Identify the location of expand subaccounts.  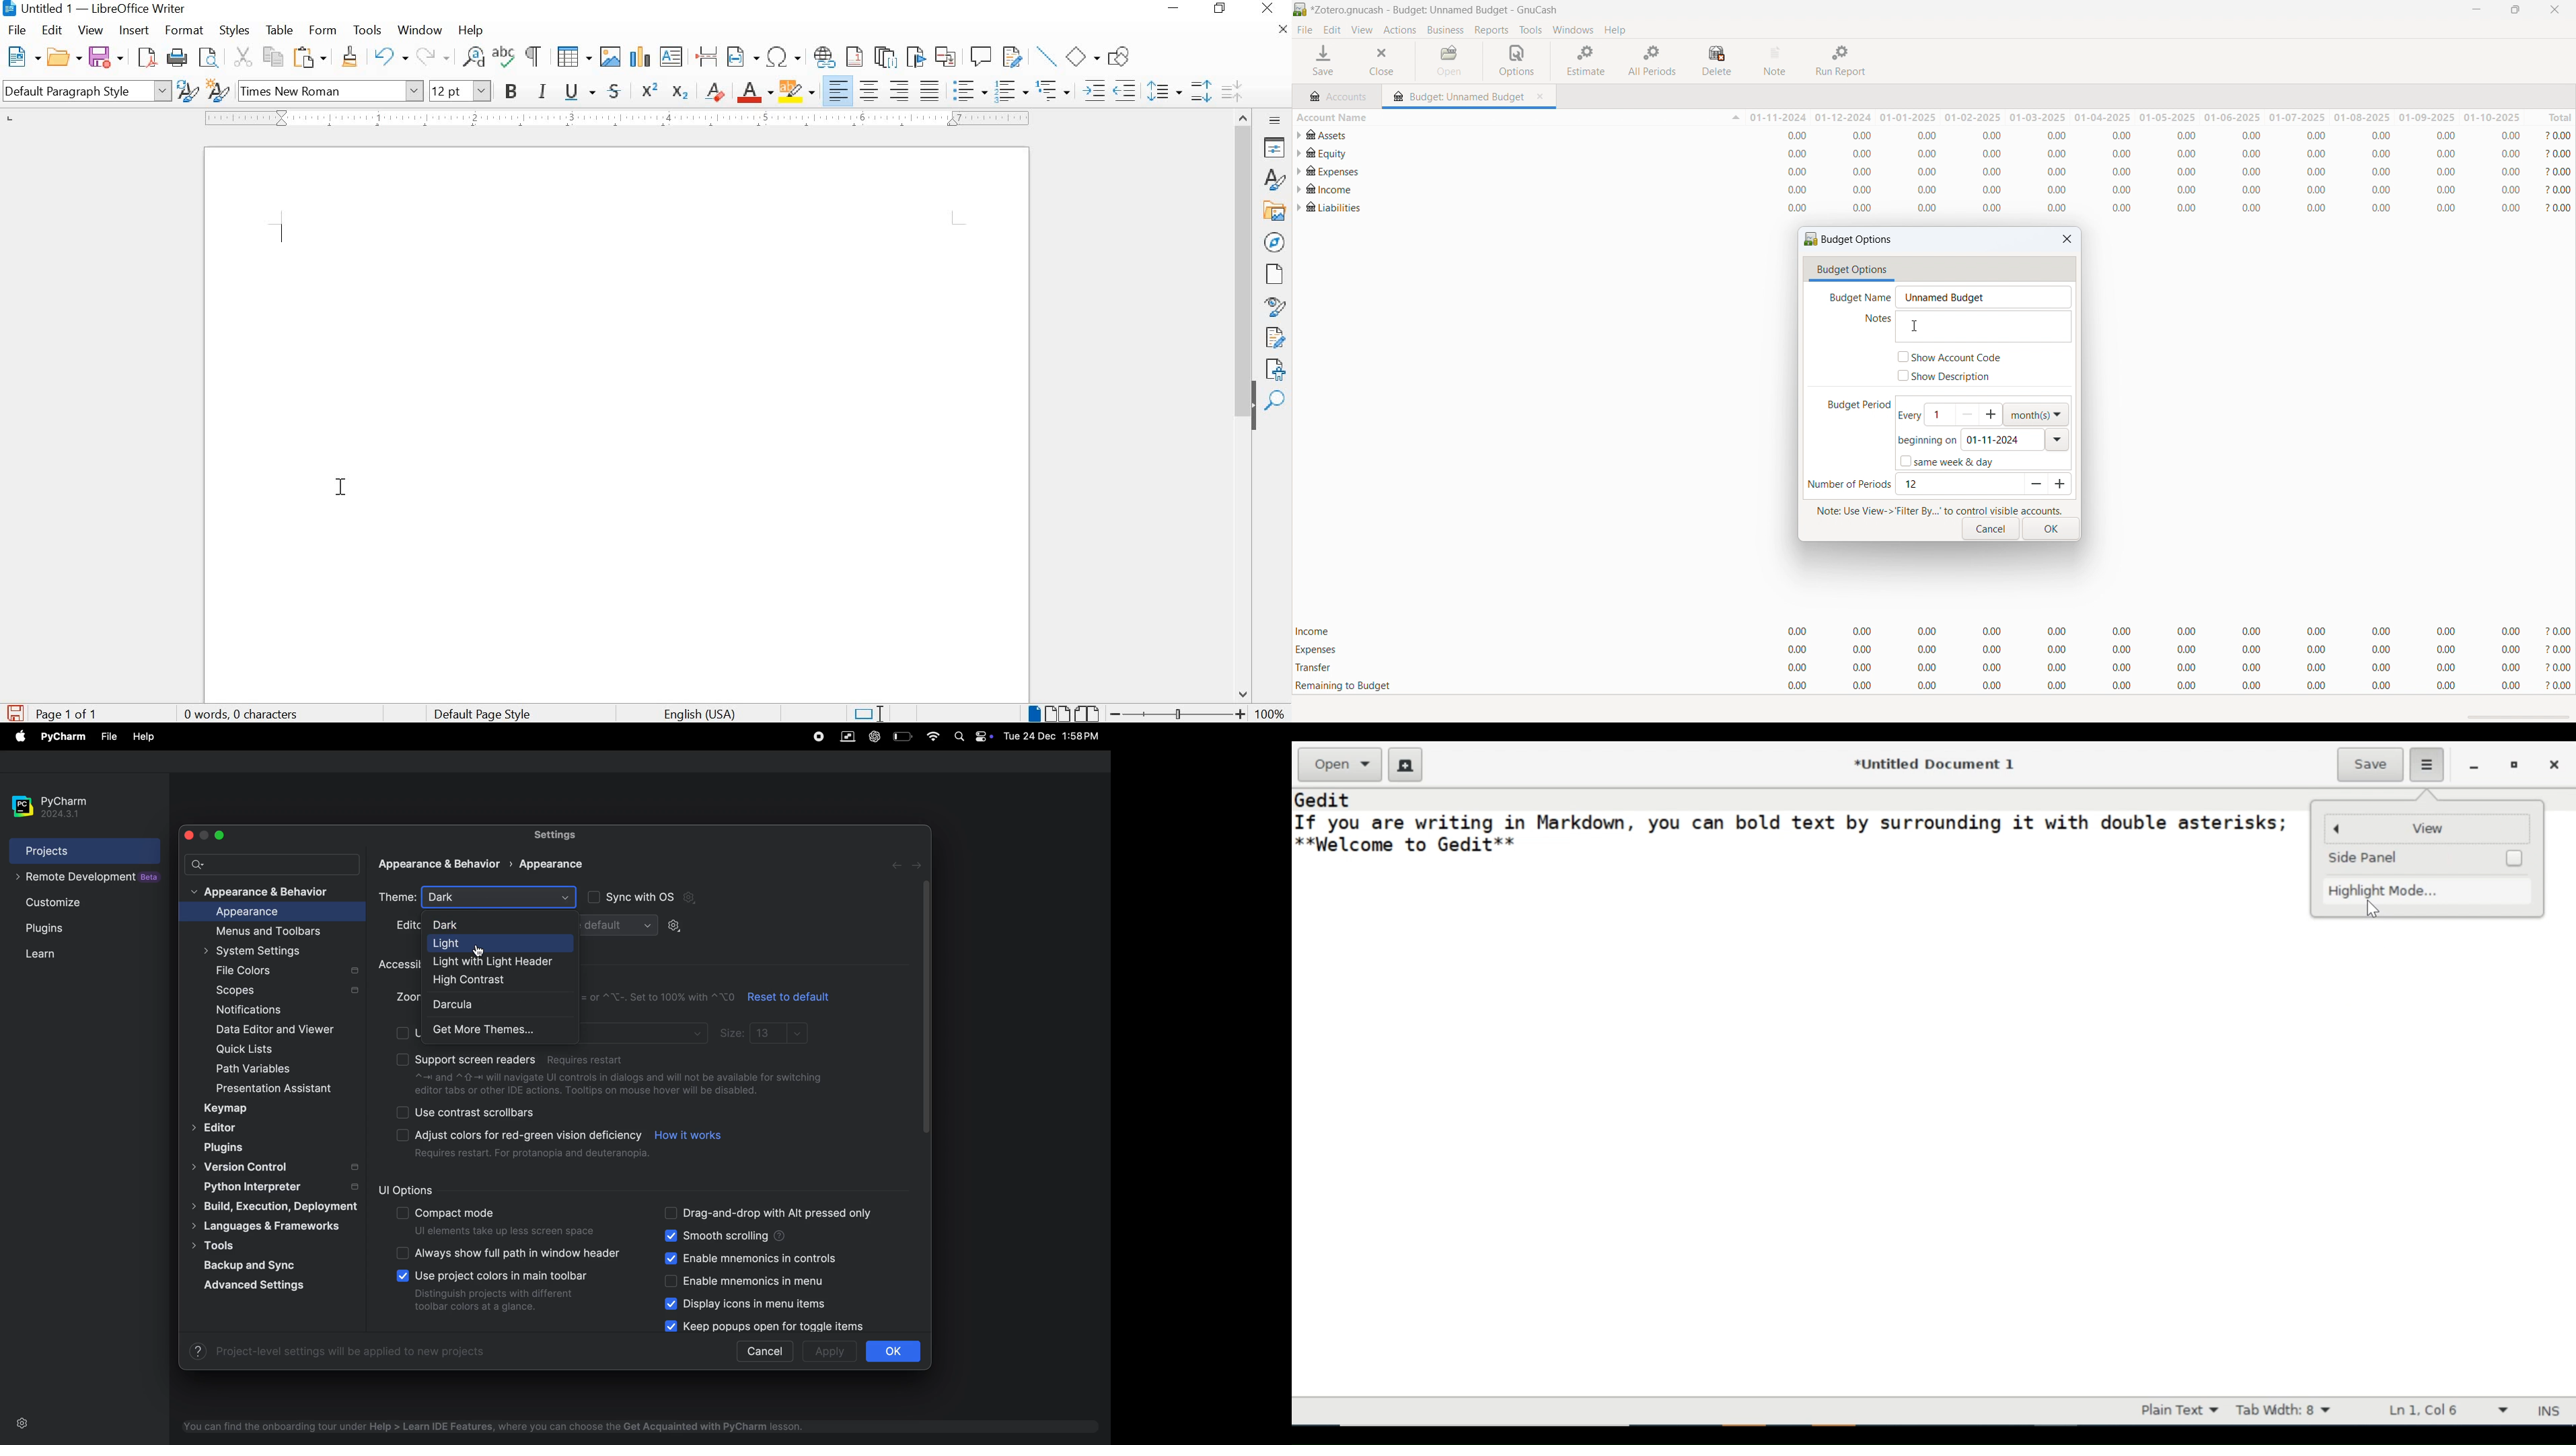
(1300, 154).